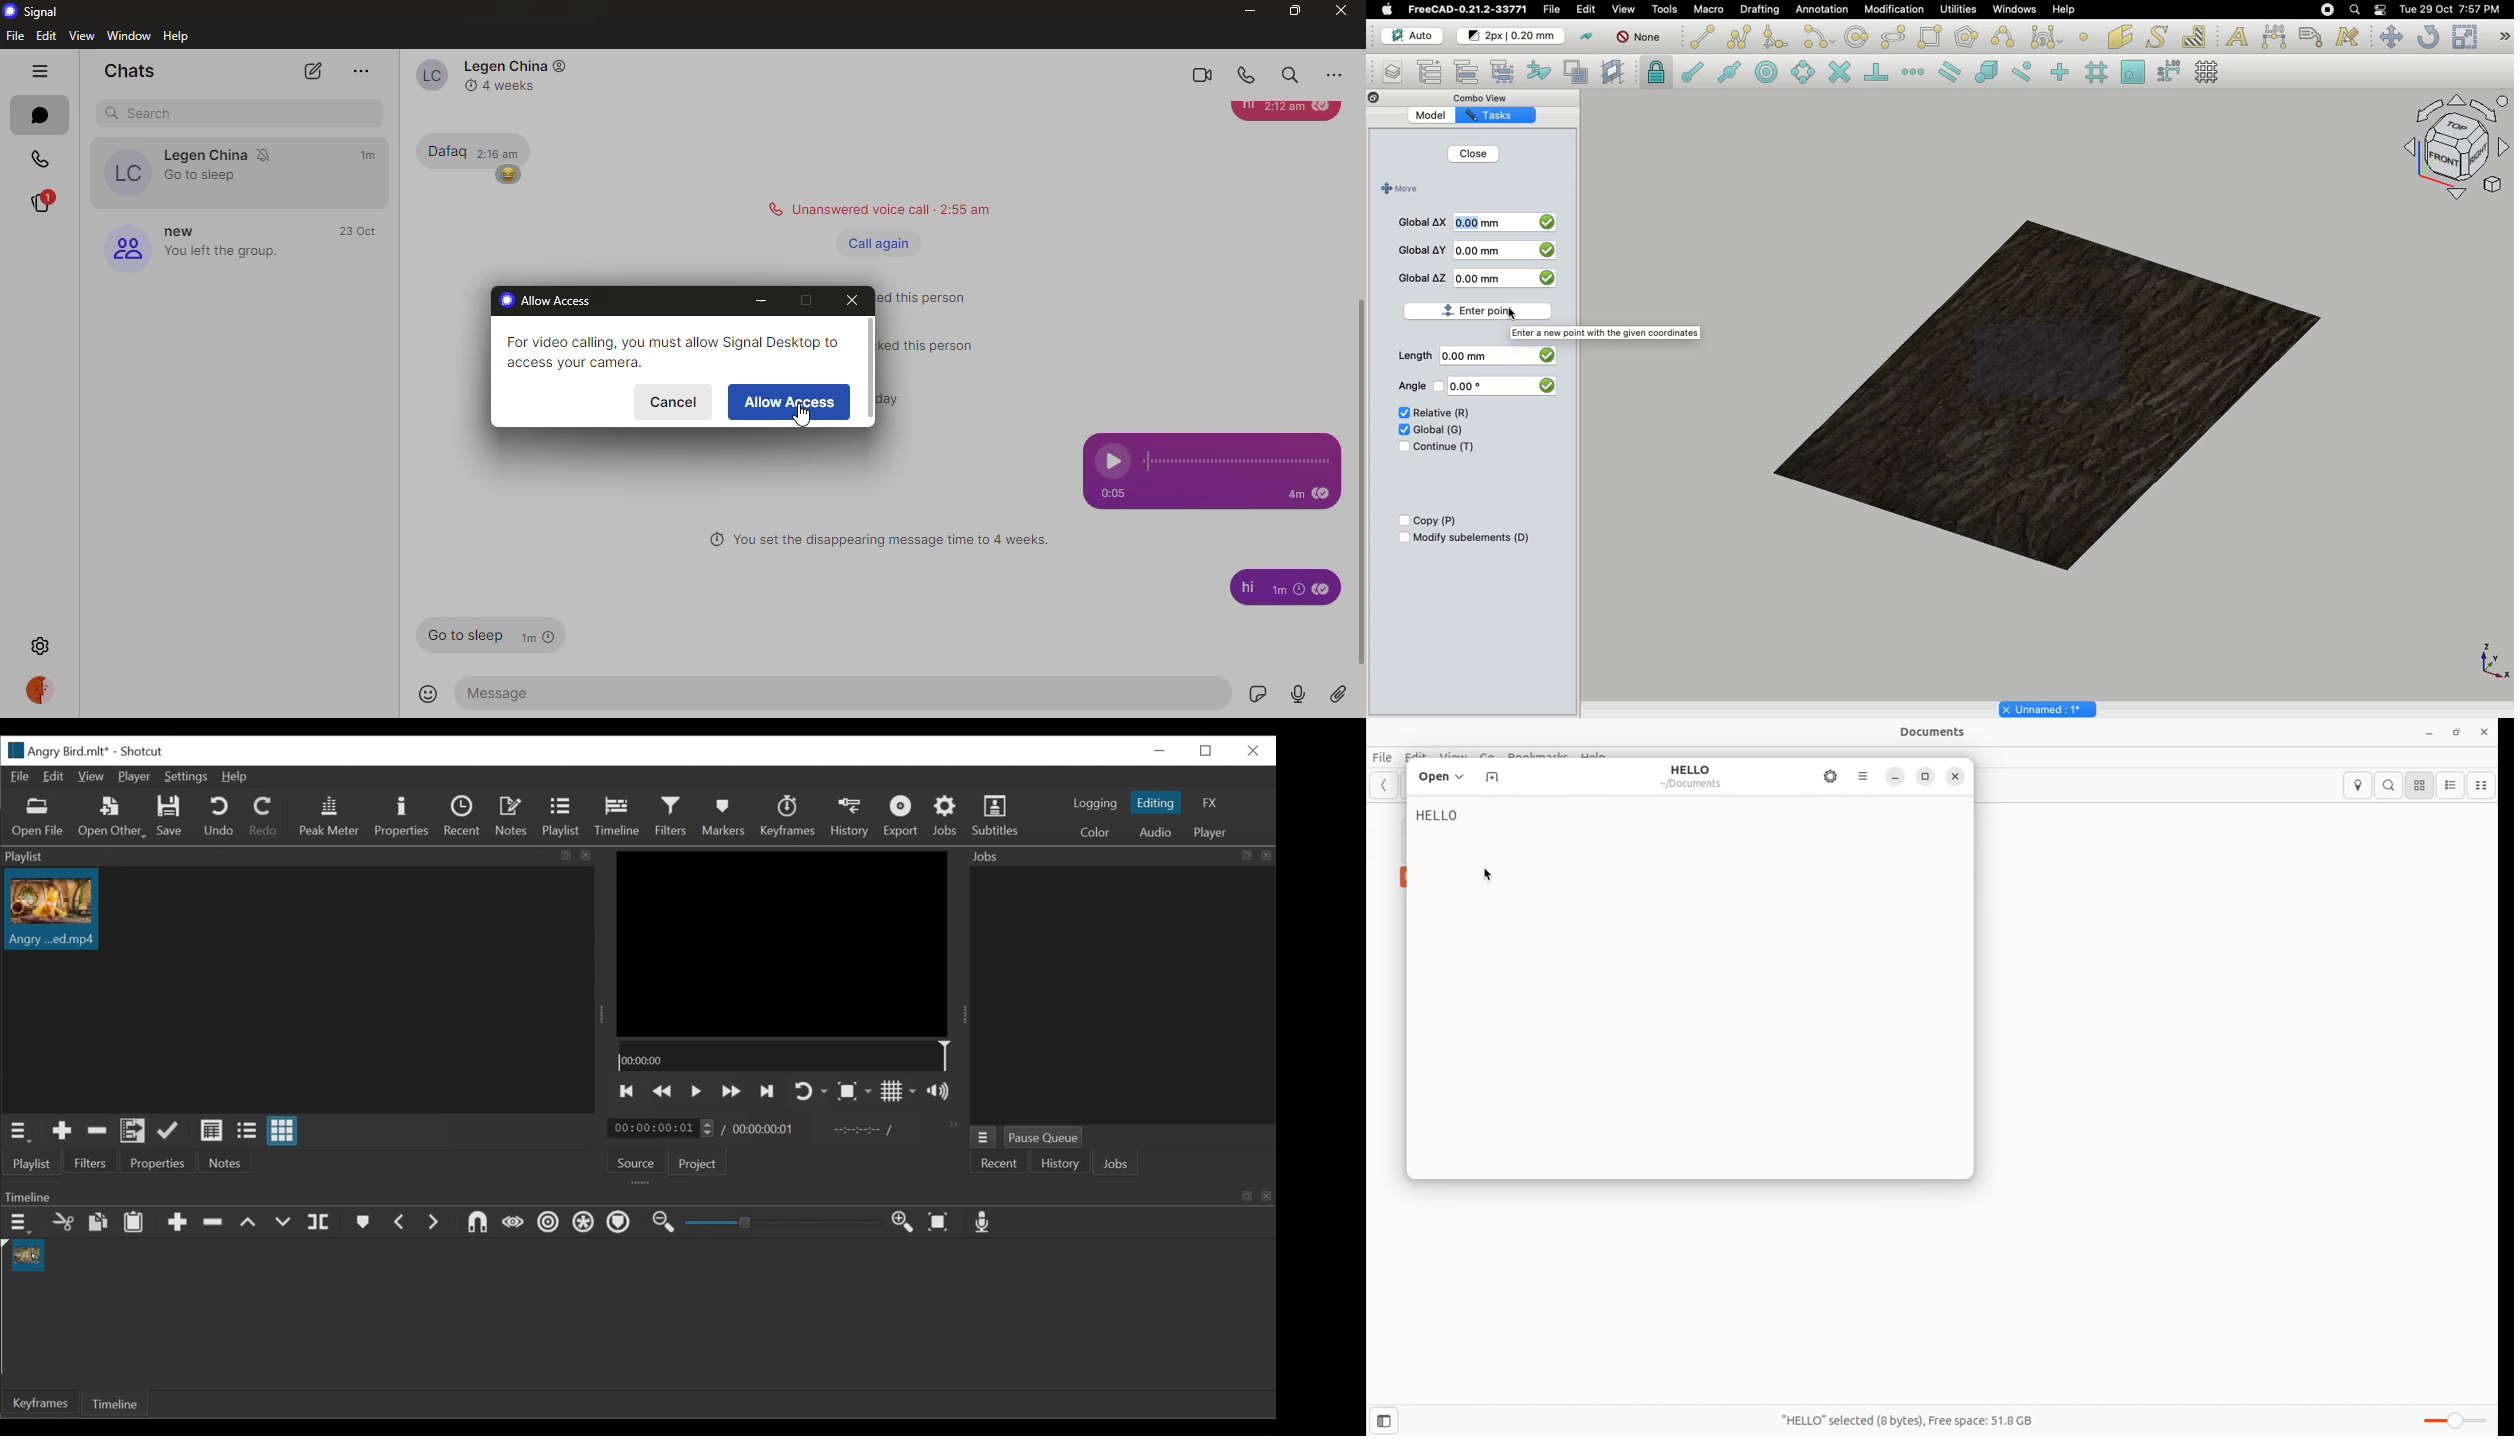 This screenshot has height=1456, width=2520. Describe the element at coordinates (1289, 592) in the screenshot. I see `1m` at that location.